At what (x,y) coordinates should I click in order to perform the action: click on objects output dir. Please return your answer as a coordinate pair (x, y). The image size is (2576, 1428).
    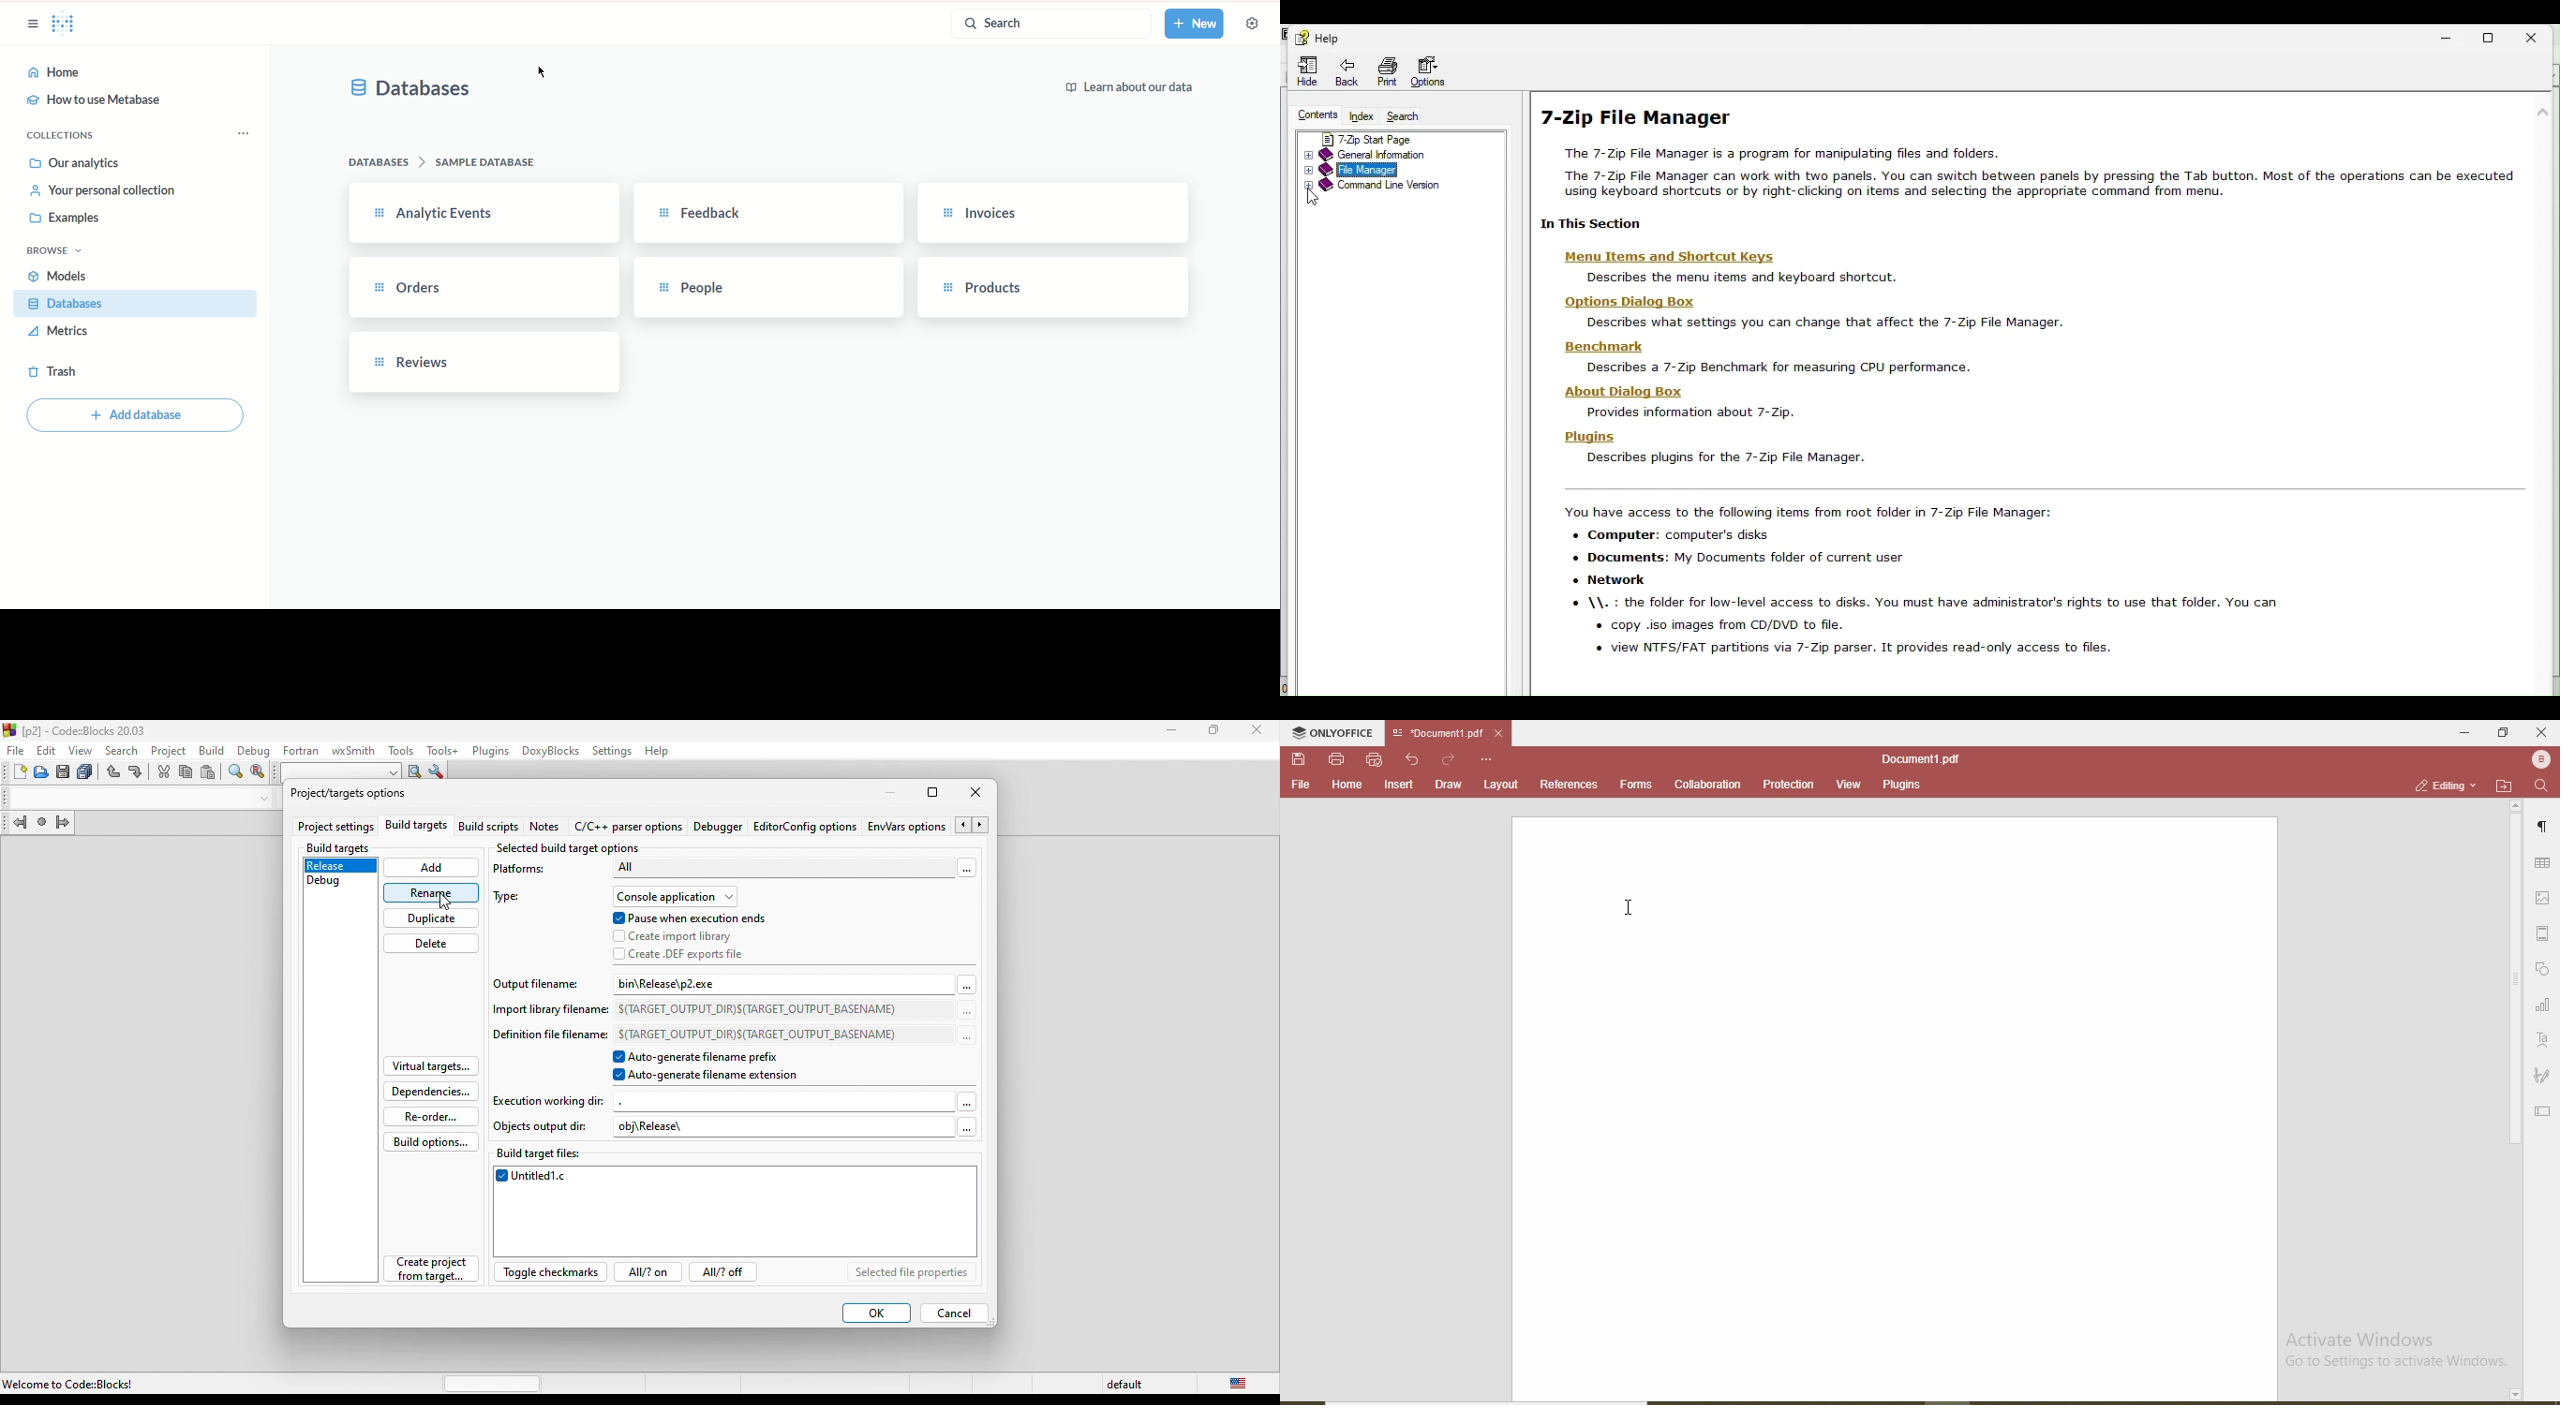
    Looking at the image, I should click on (543, 1127).